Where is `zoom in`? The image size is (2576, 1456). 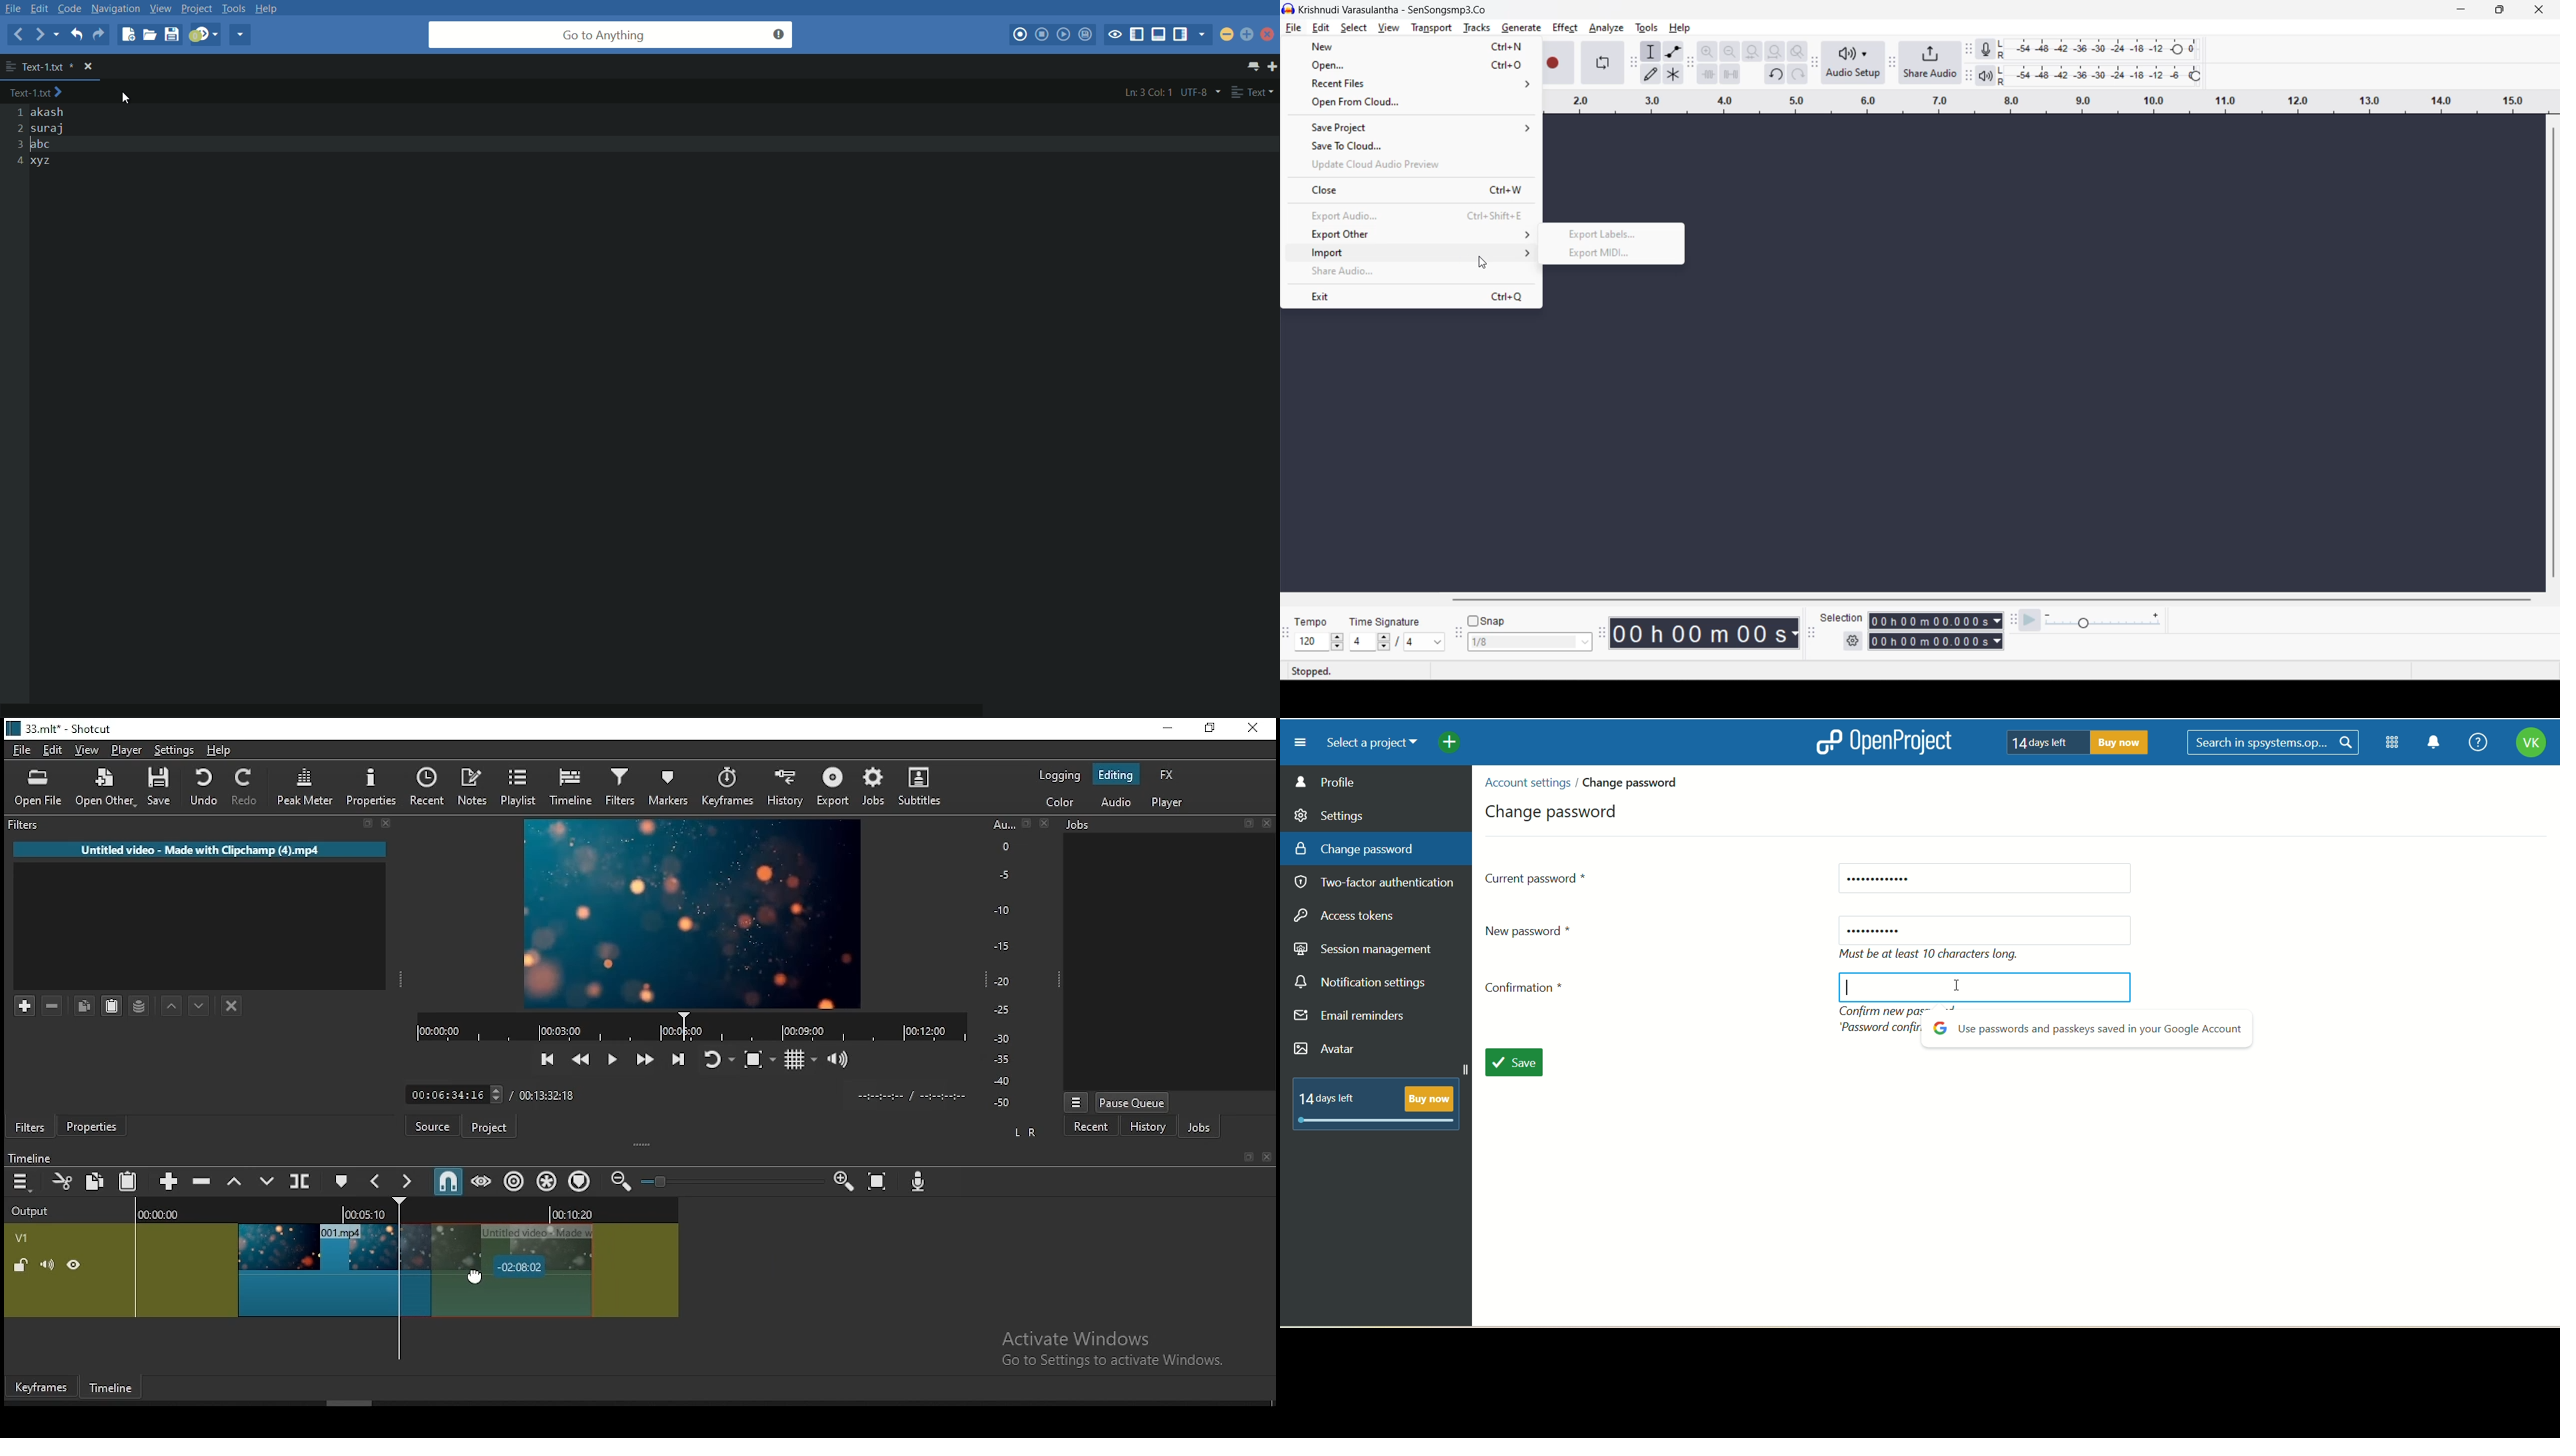
zoom in is located at coordinates (1708, 51).